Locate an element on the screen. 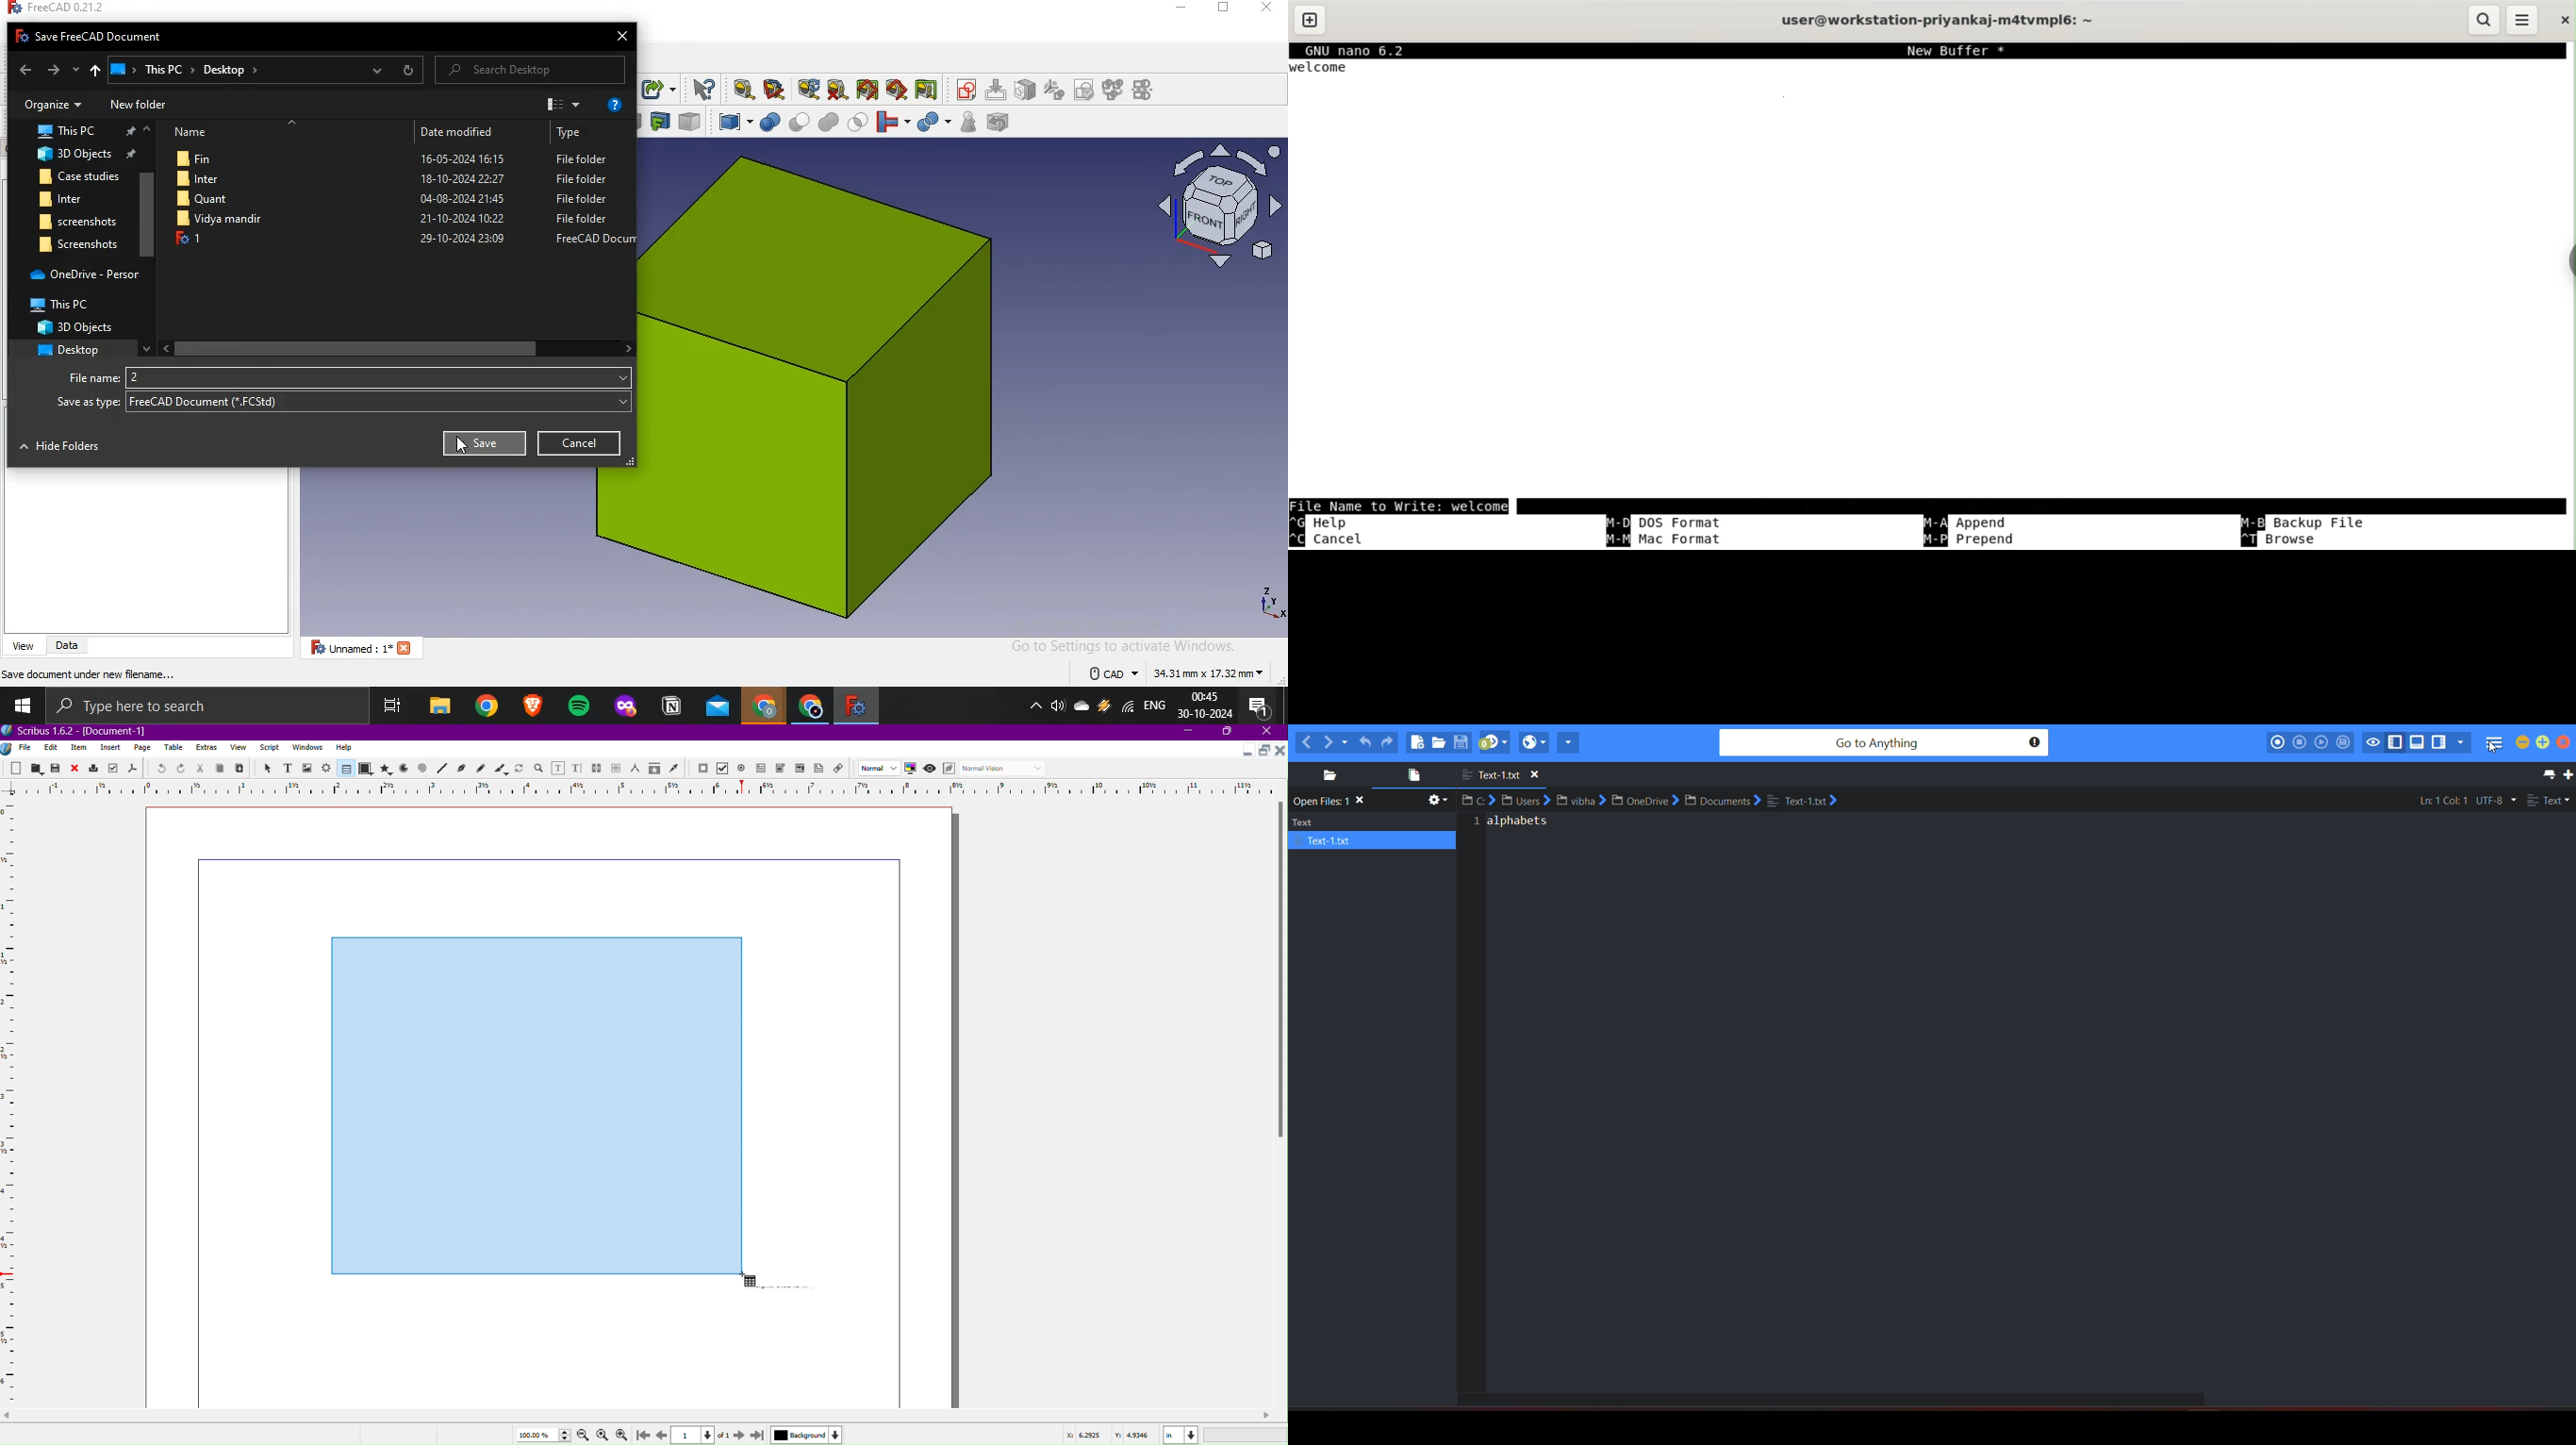 The height and width of the screenshot is (1456, 2576). Save as type is located at coordinates (87, 402).